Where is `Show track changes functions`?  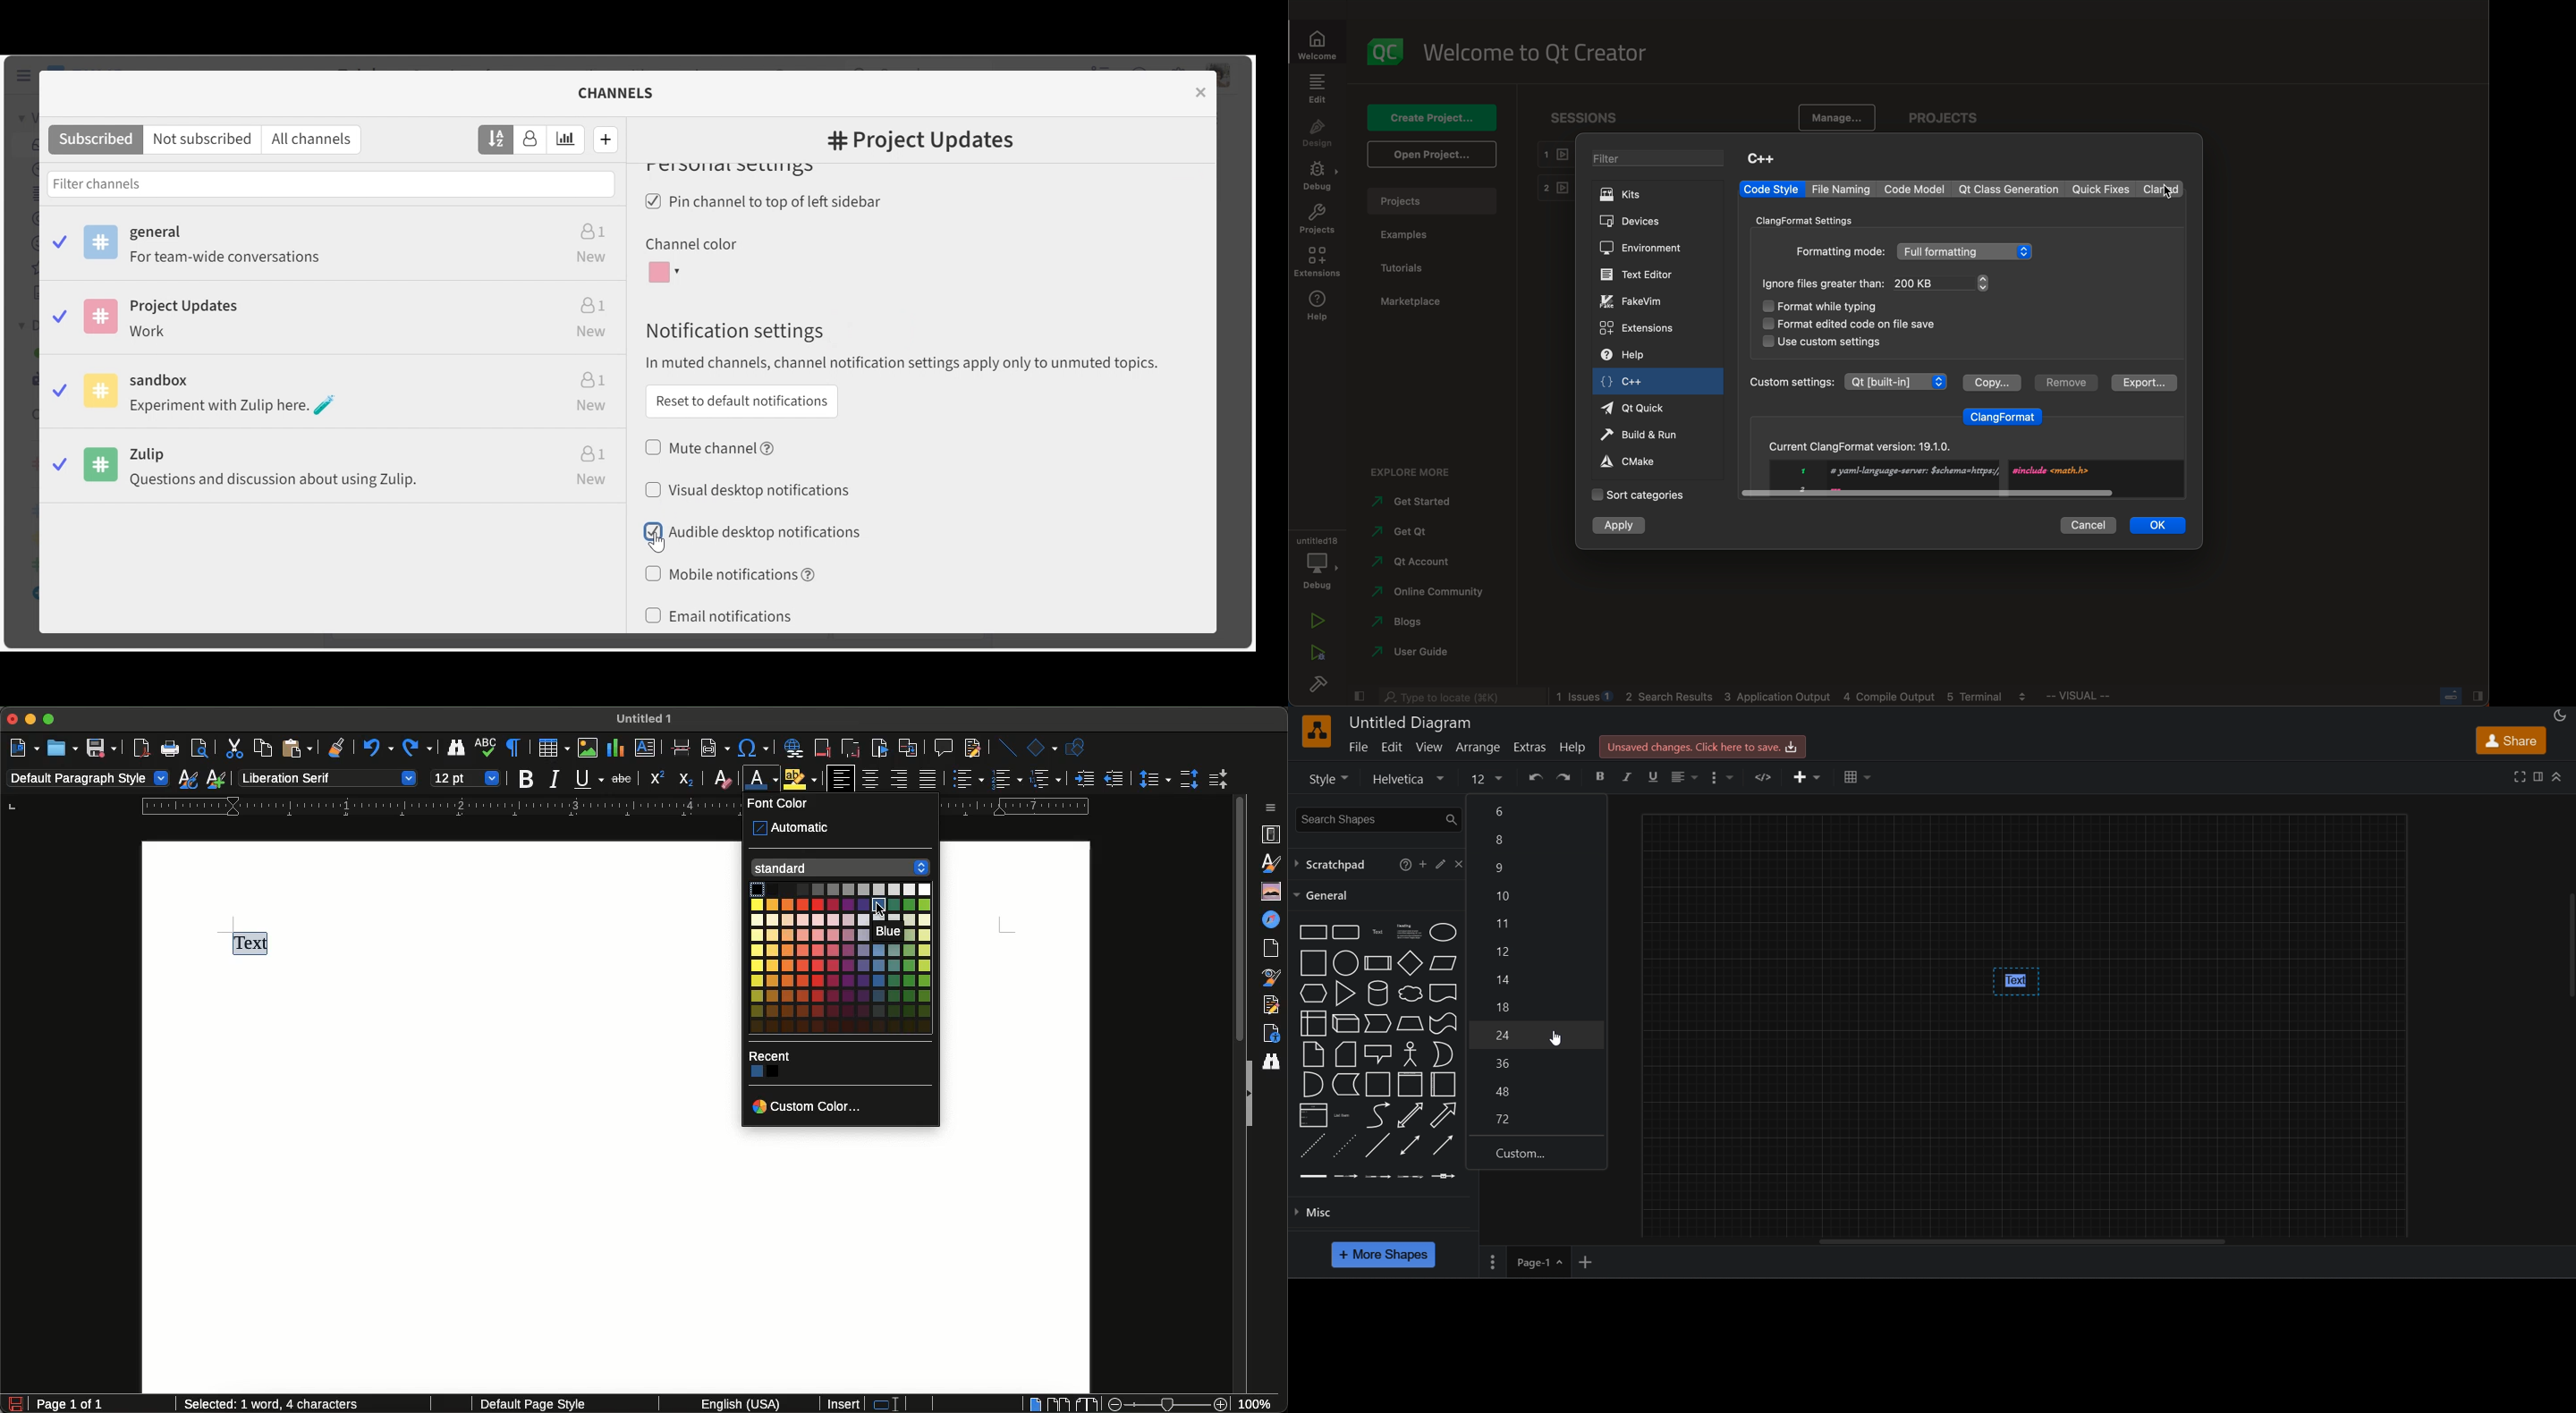
Show track changes functions is located at coordinates (970, 749).